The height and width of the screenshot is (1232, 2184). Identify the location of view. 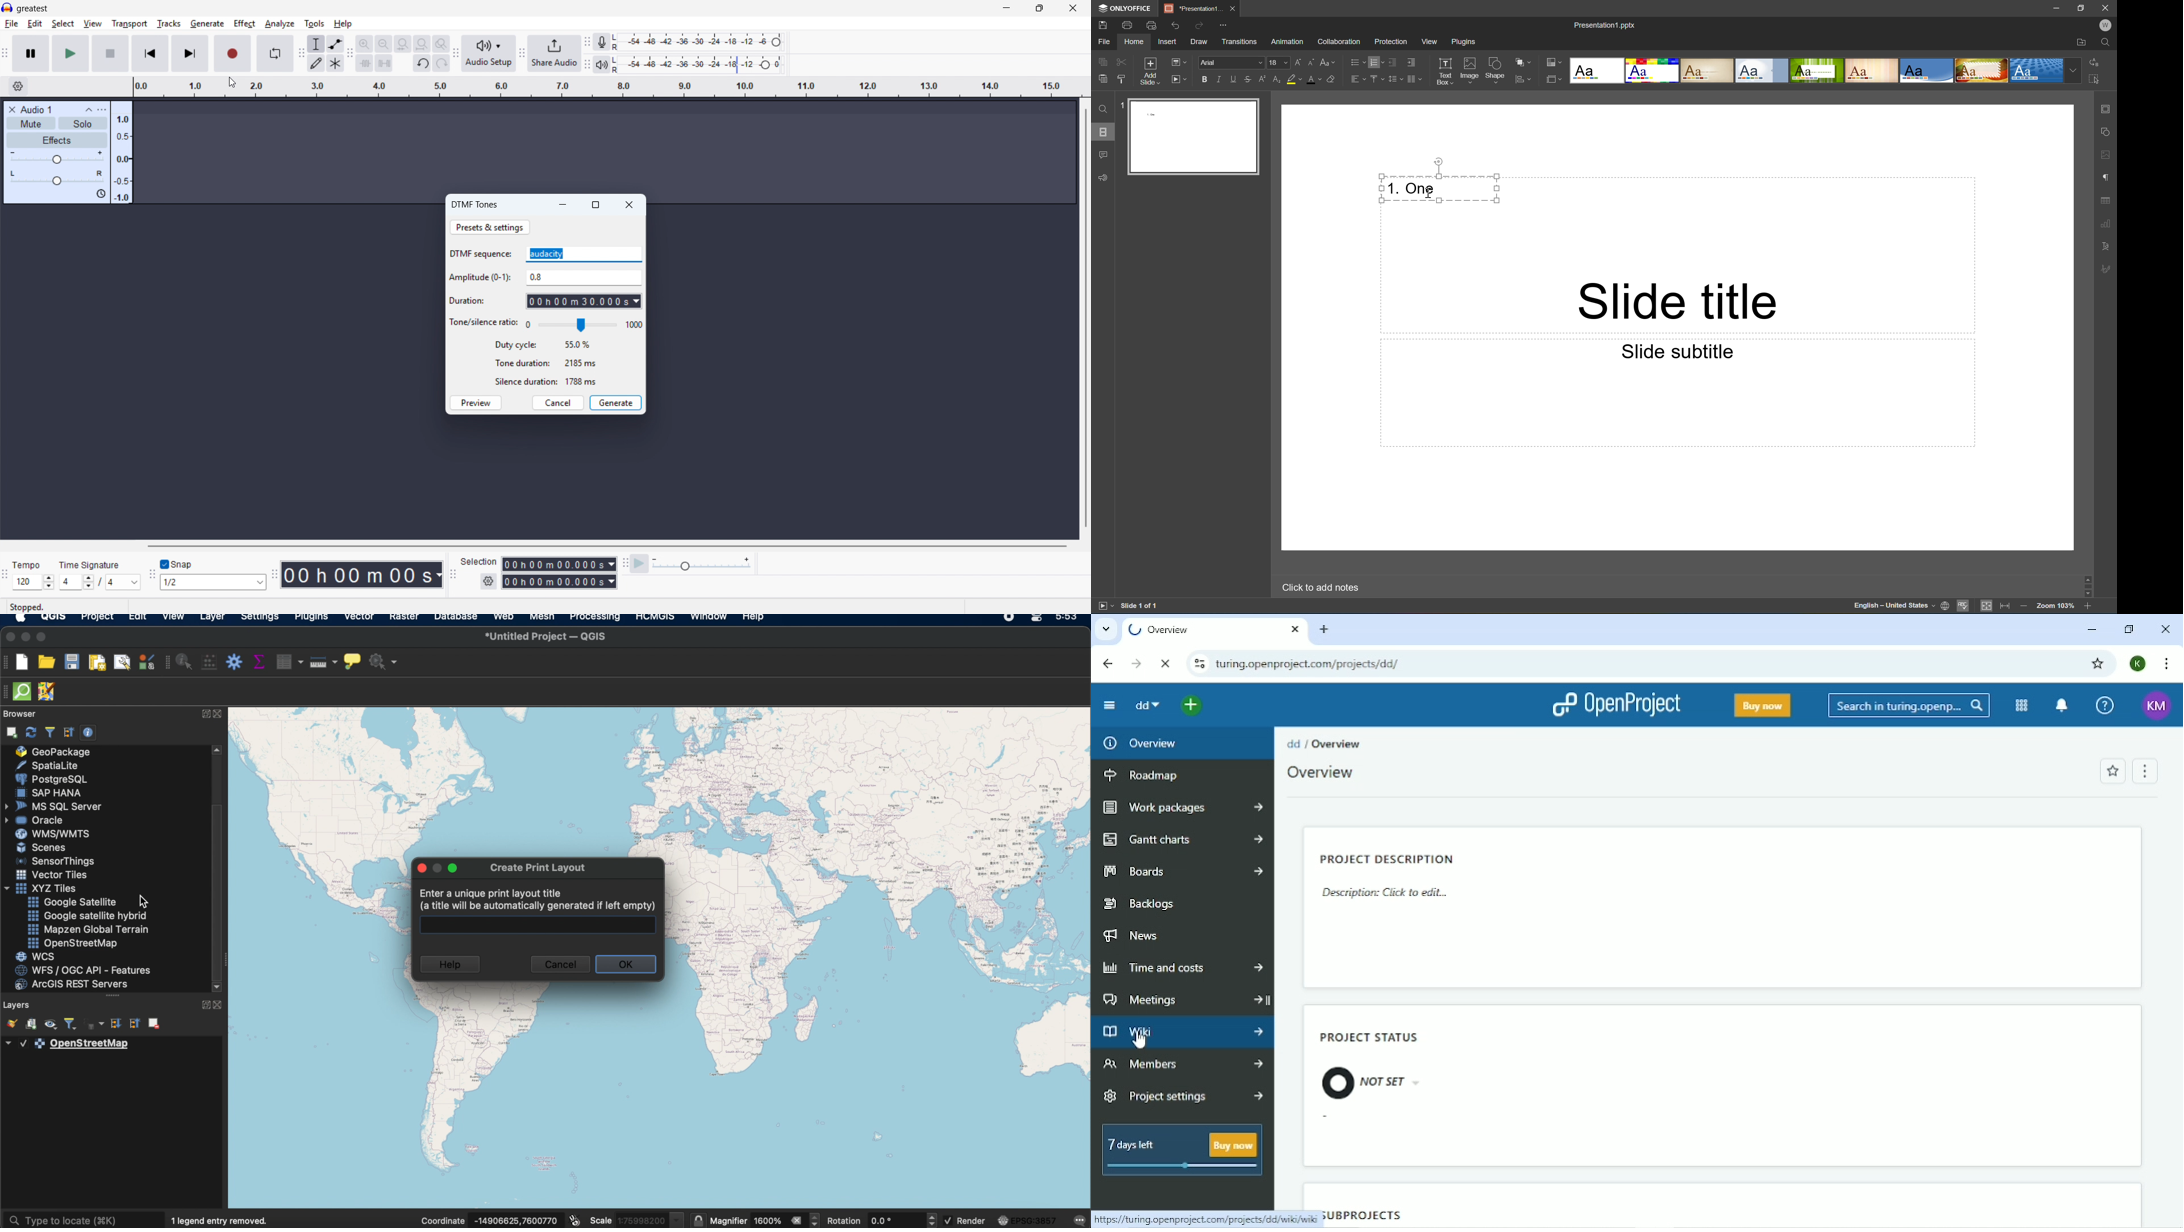
(92, 23).